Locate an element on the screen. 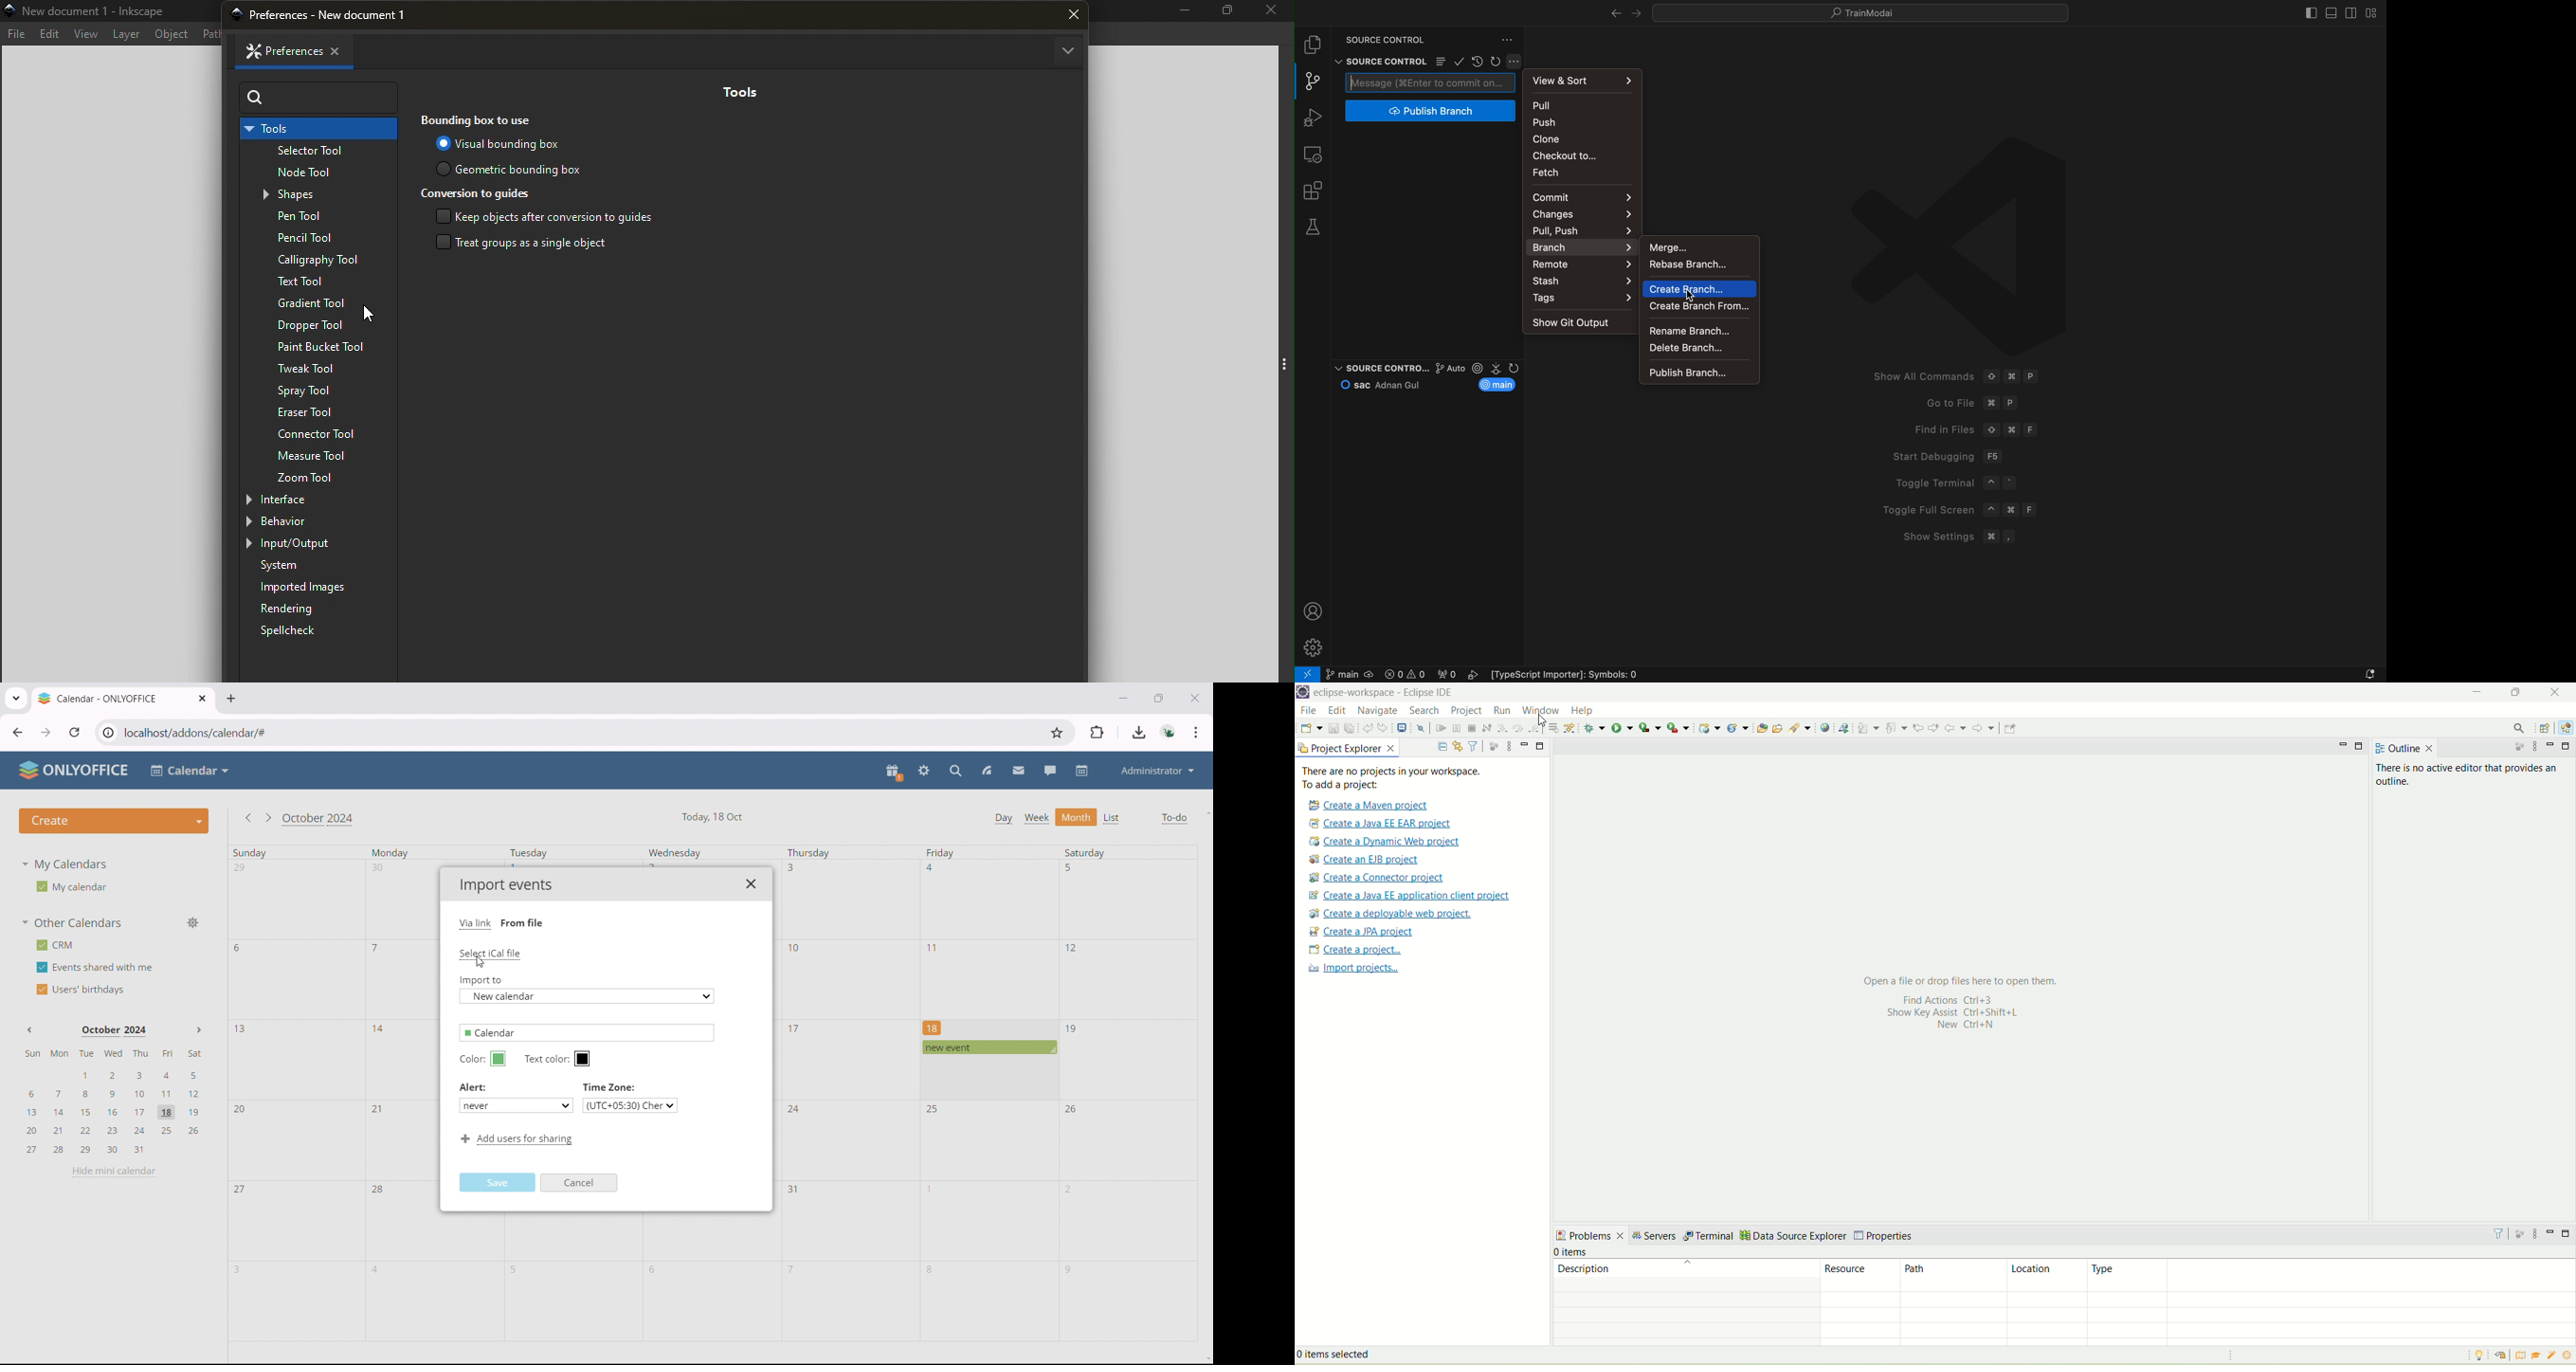 This screenshot has width=2576, height=1372. localhost/addons/calendar/# is located at coordinates (206, 732).